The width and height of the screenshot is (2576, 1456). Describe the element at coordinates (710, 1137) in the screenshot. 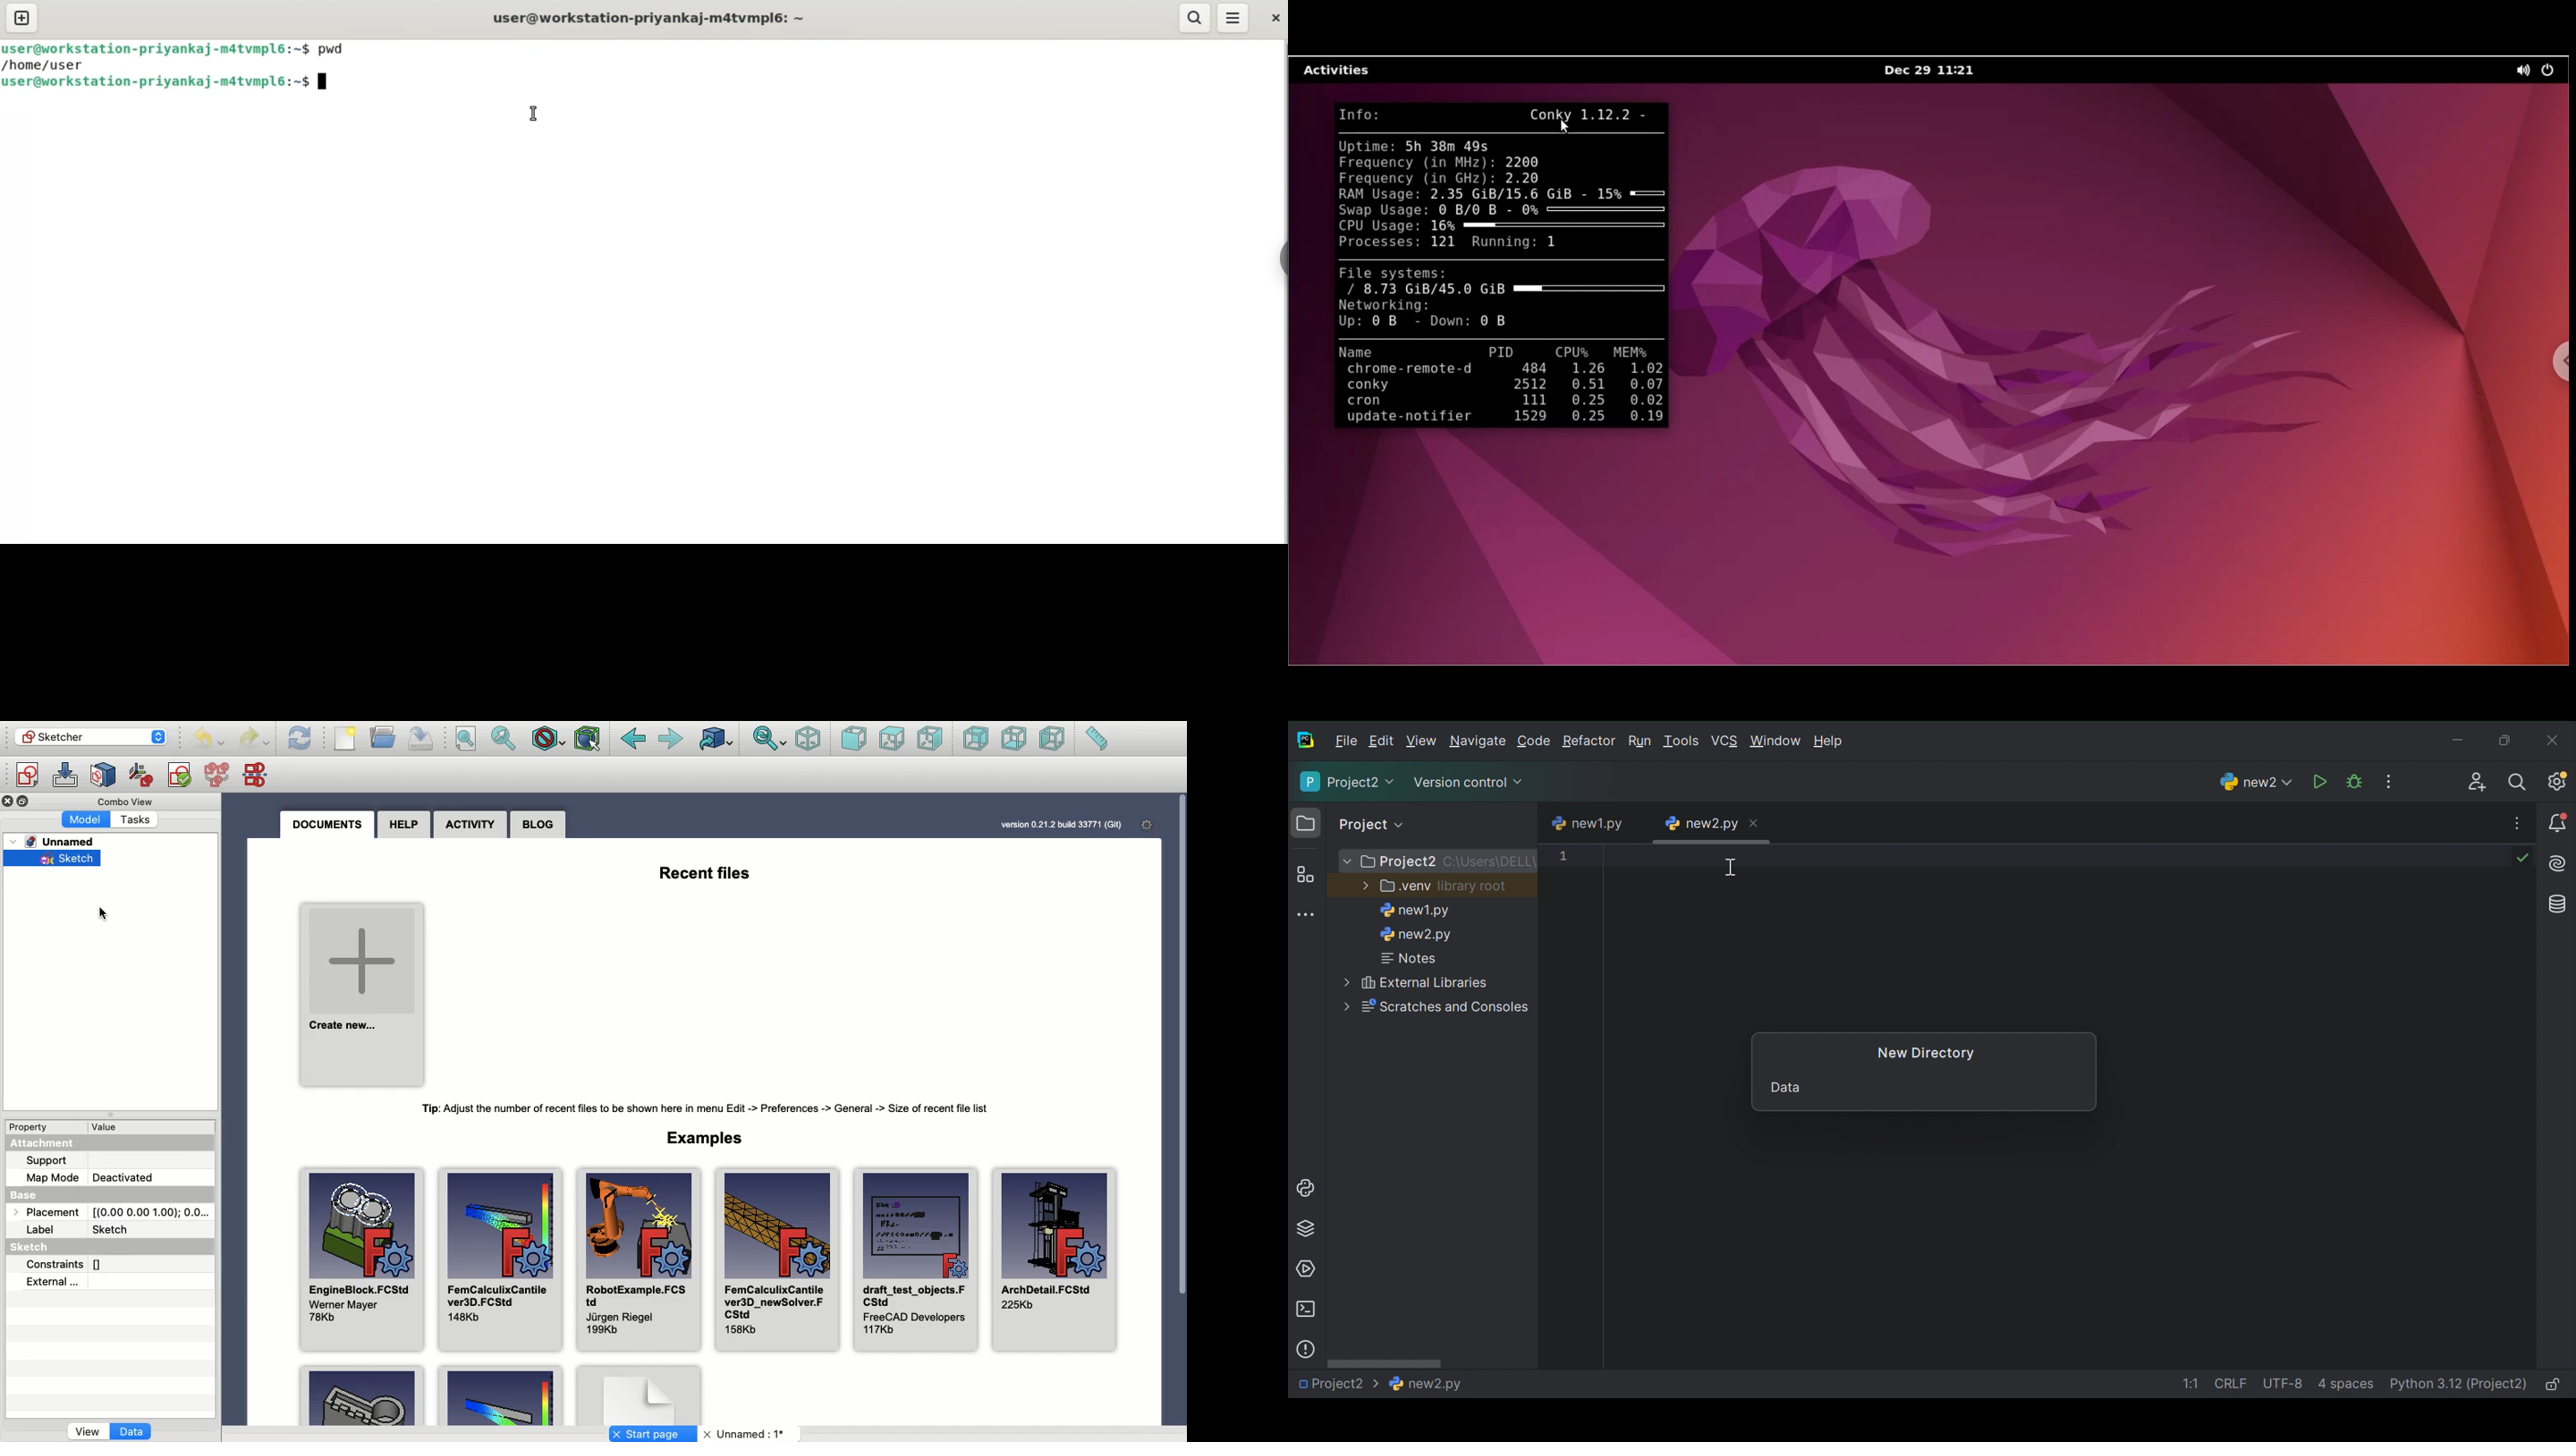

I see `Examples` at that location.